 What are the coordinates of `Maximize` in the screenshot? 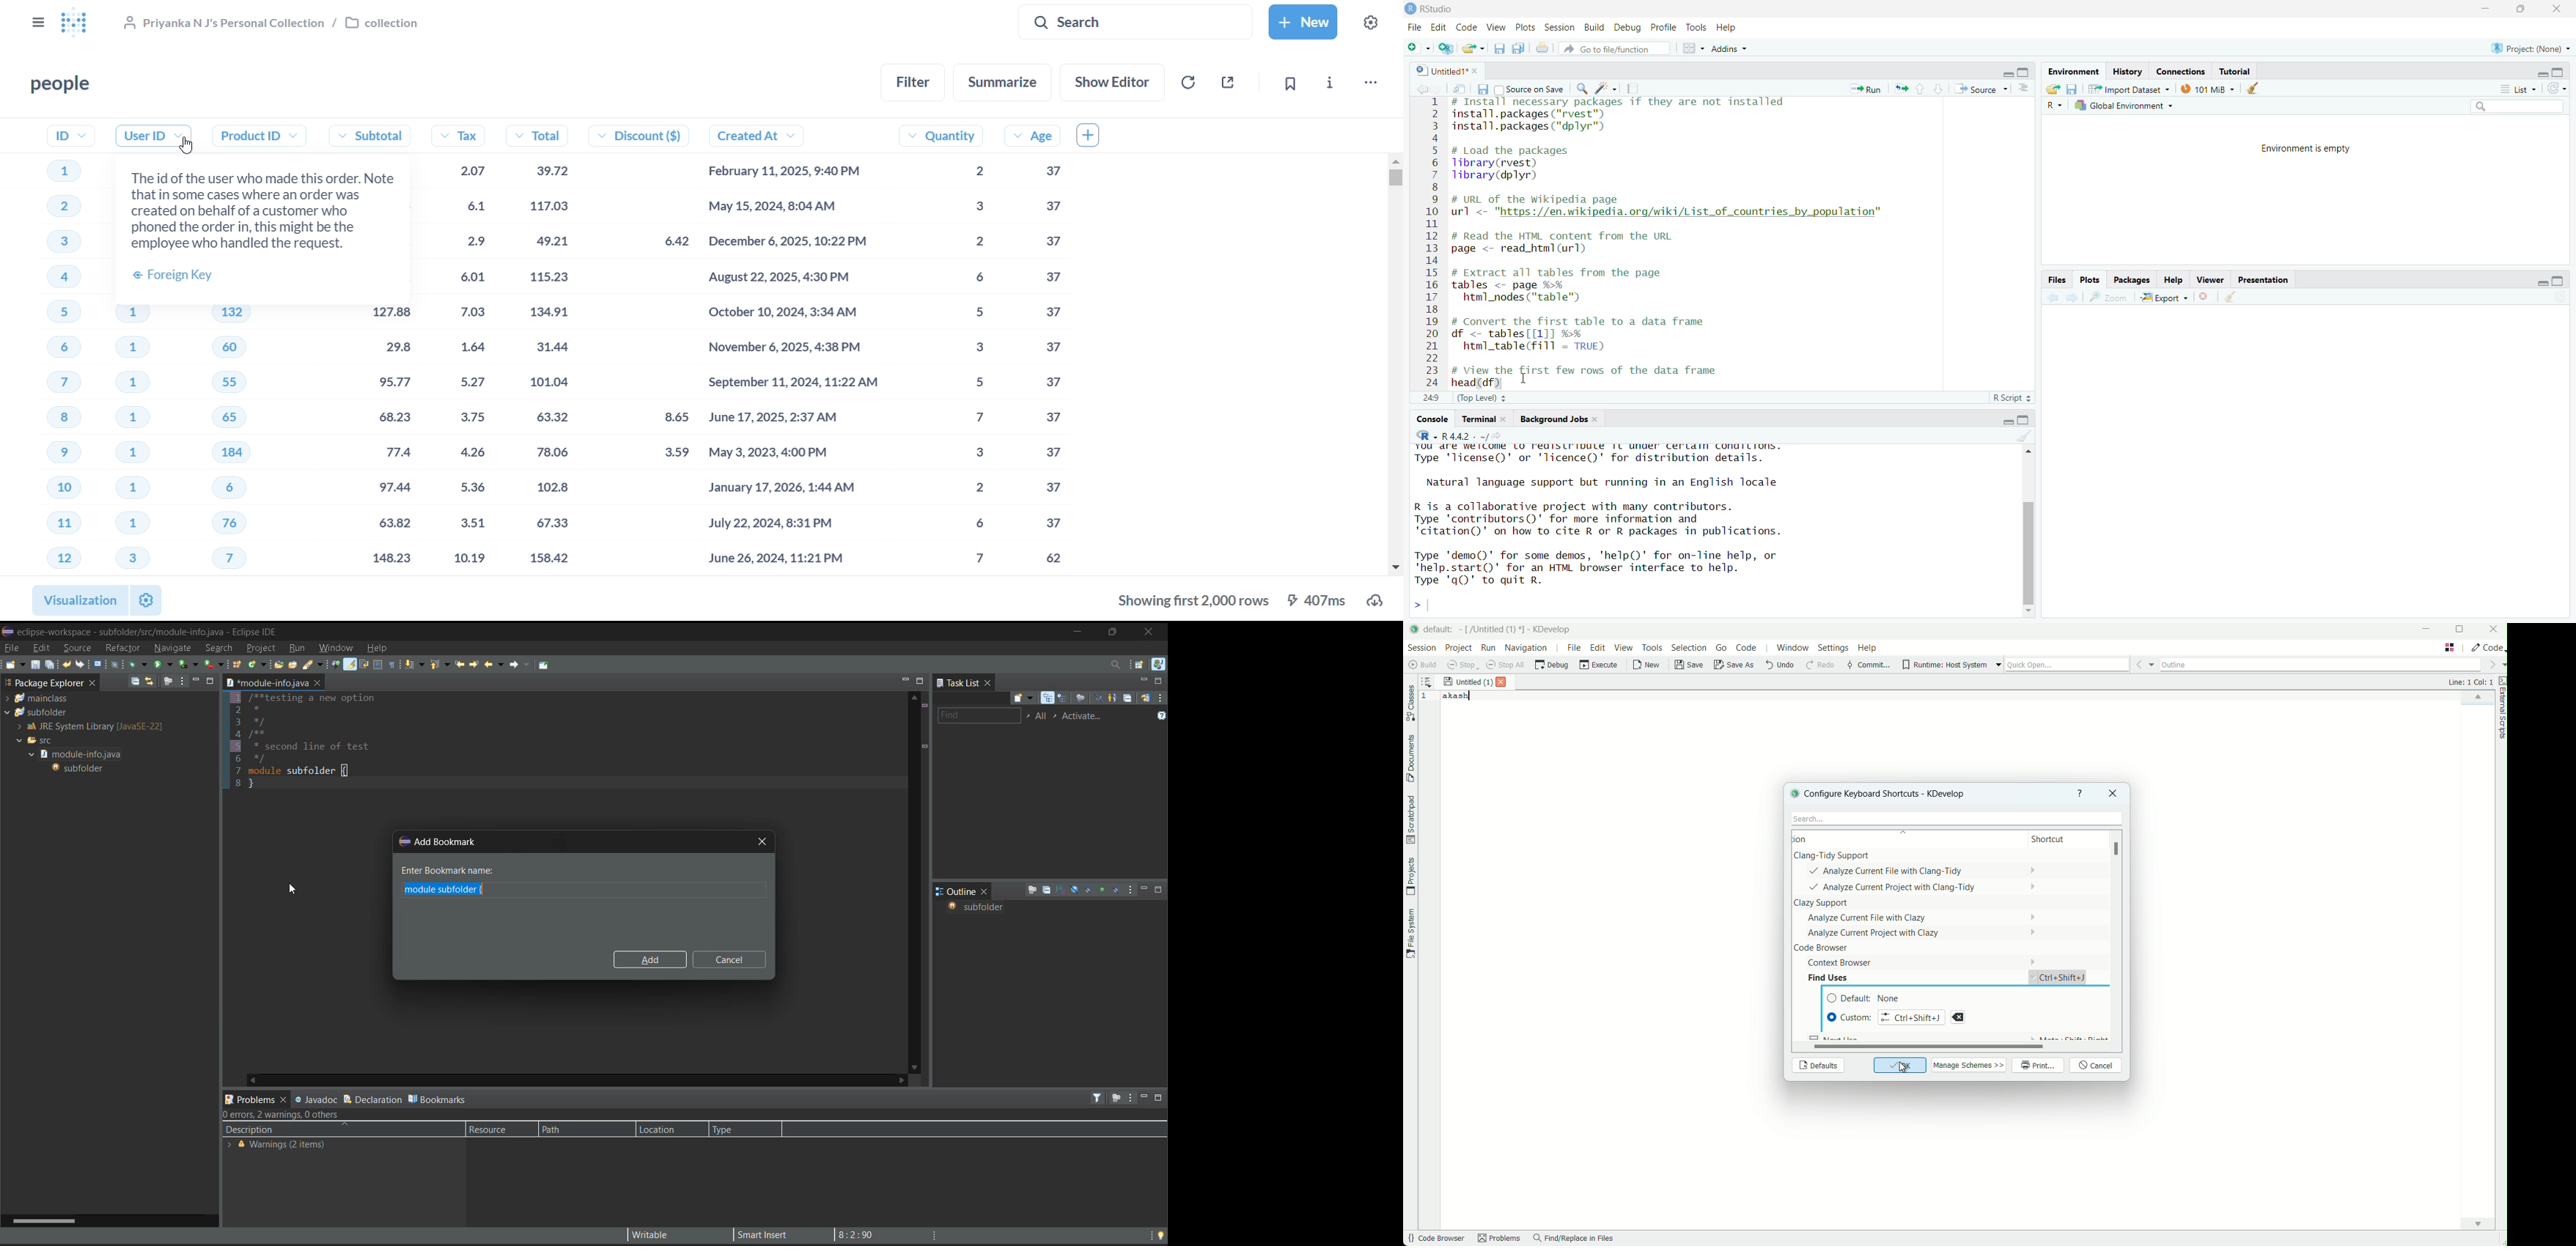 It's located at (2023, 420).